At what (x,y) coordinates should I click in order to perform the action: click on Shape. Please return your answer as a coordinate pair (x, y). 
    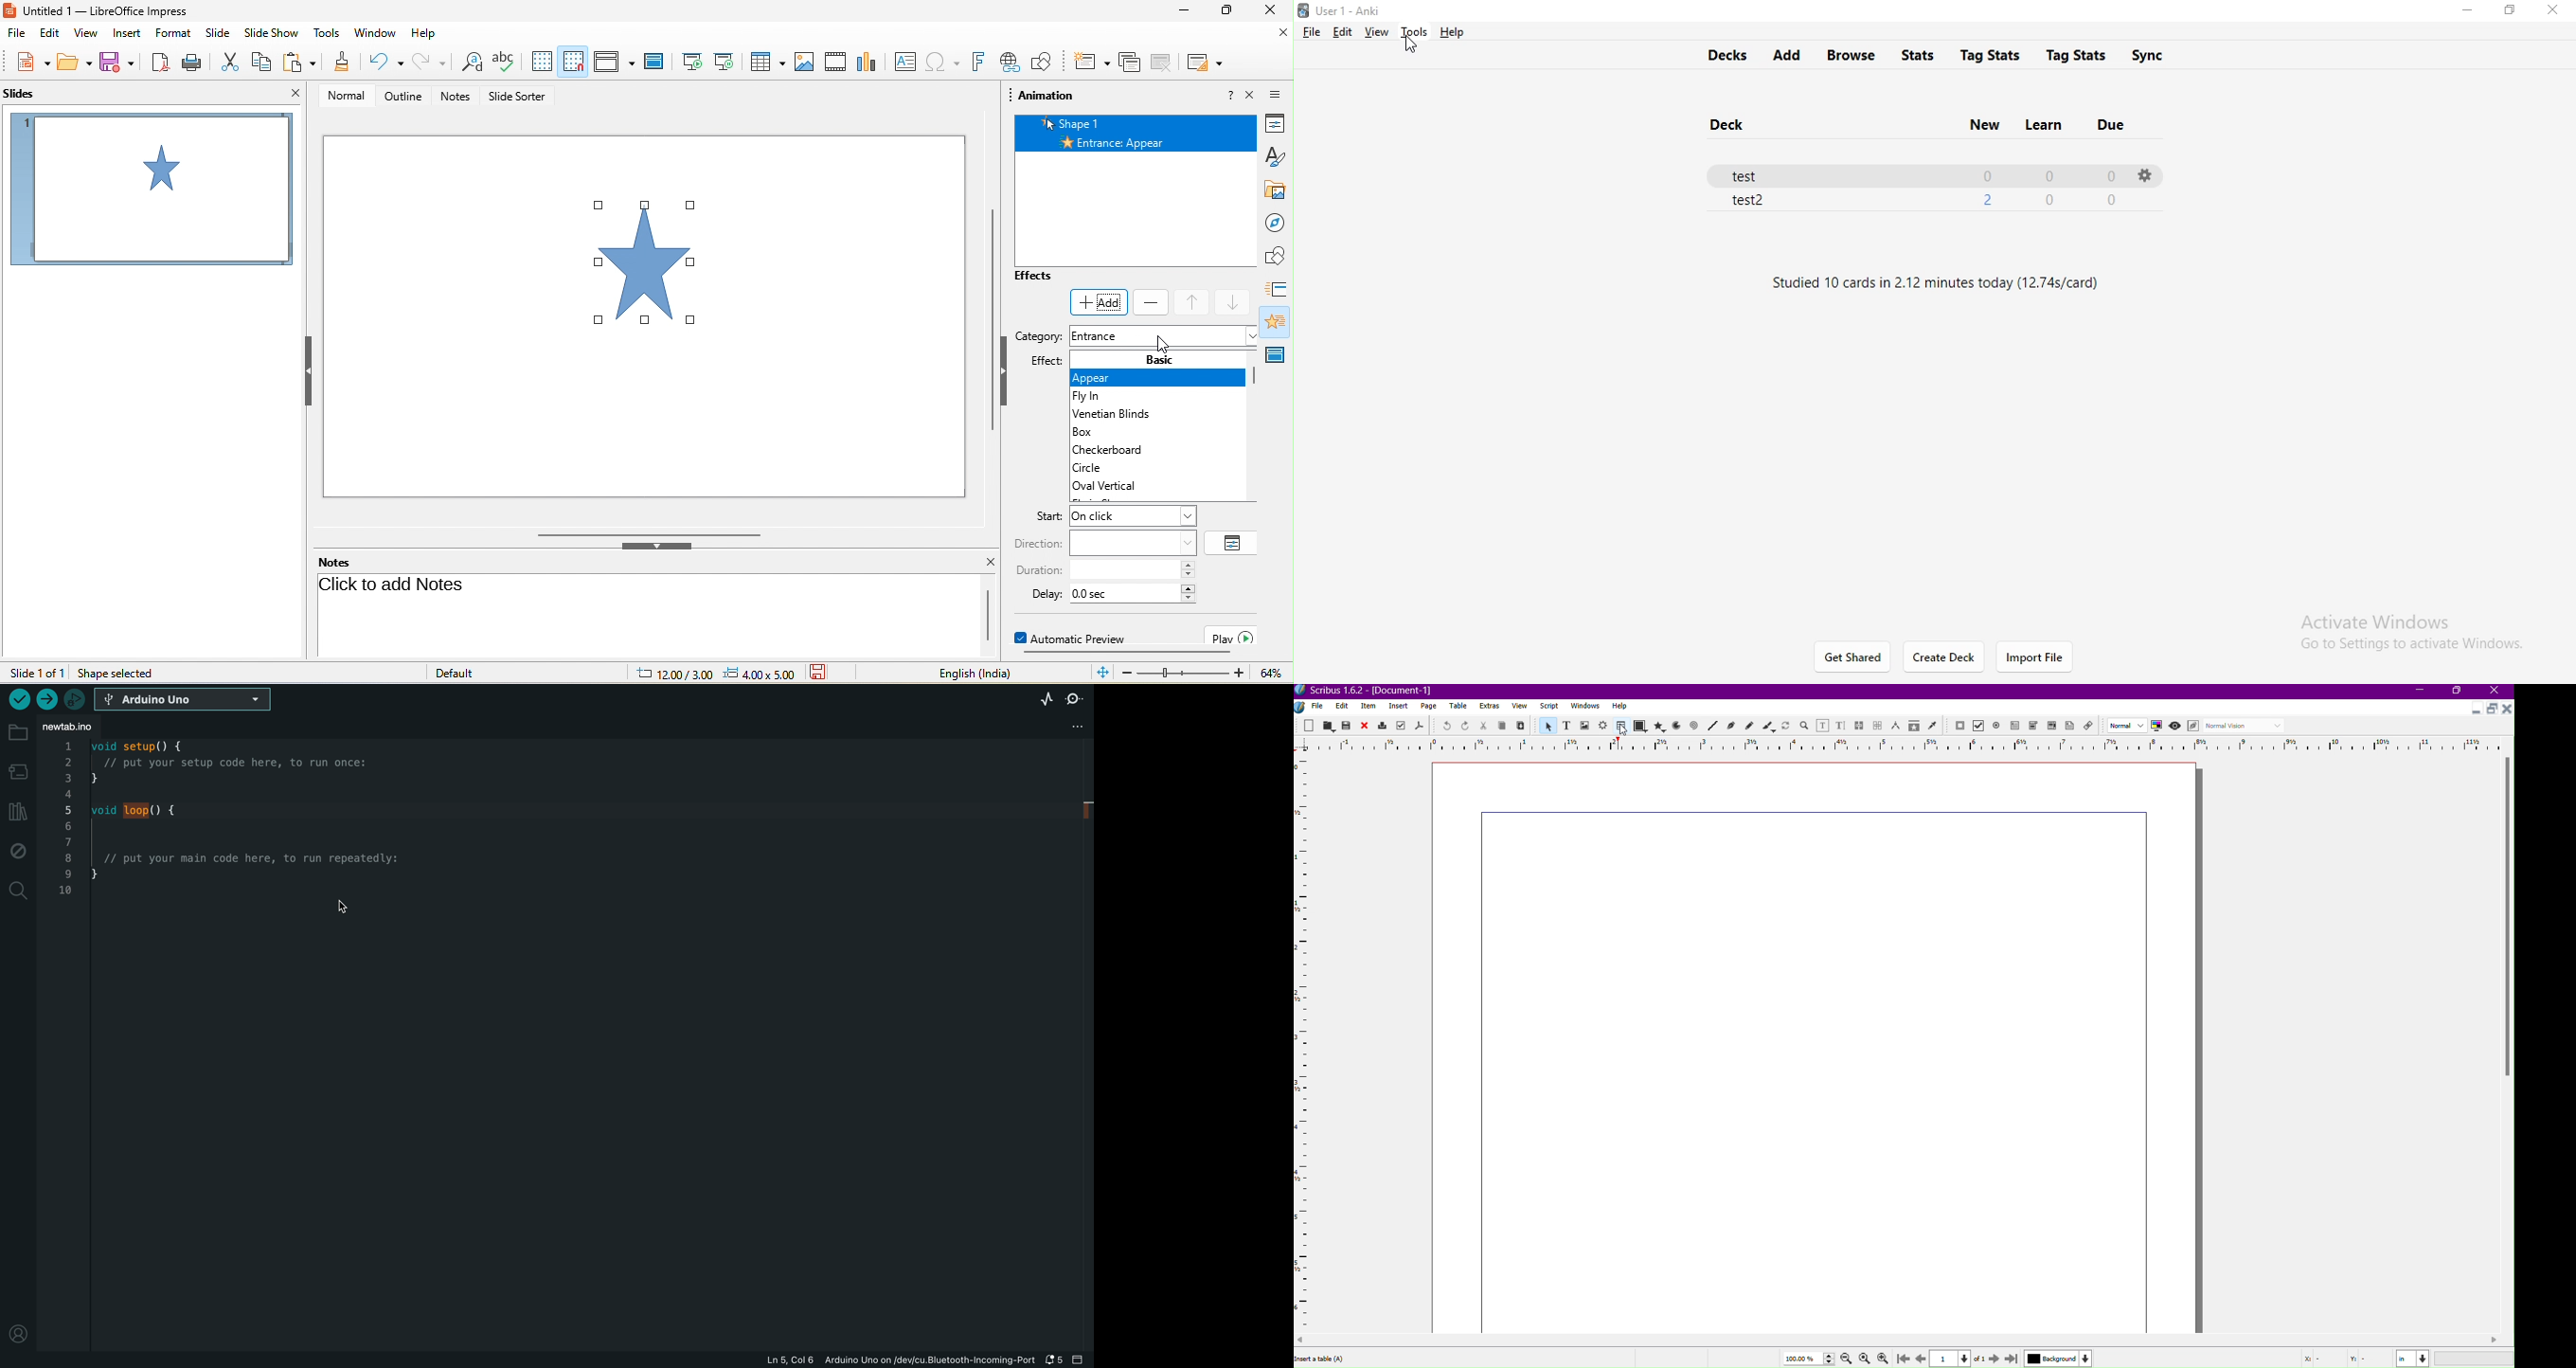
    Looking at the image, I should click on (1641, 727).